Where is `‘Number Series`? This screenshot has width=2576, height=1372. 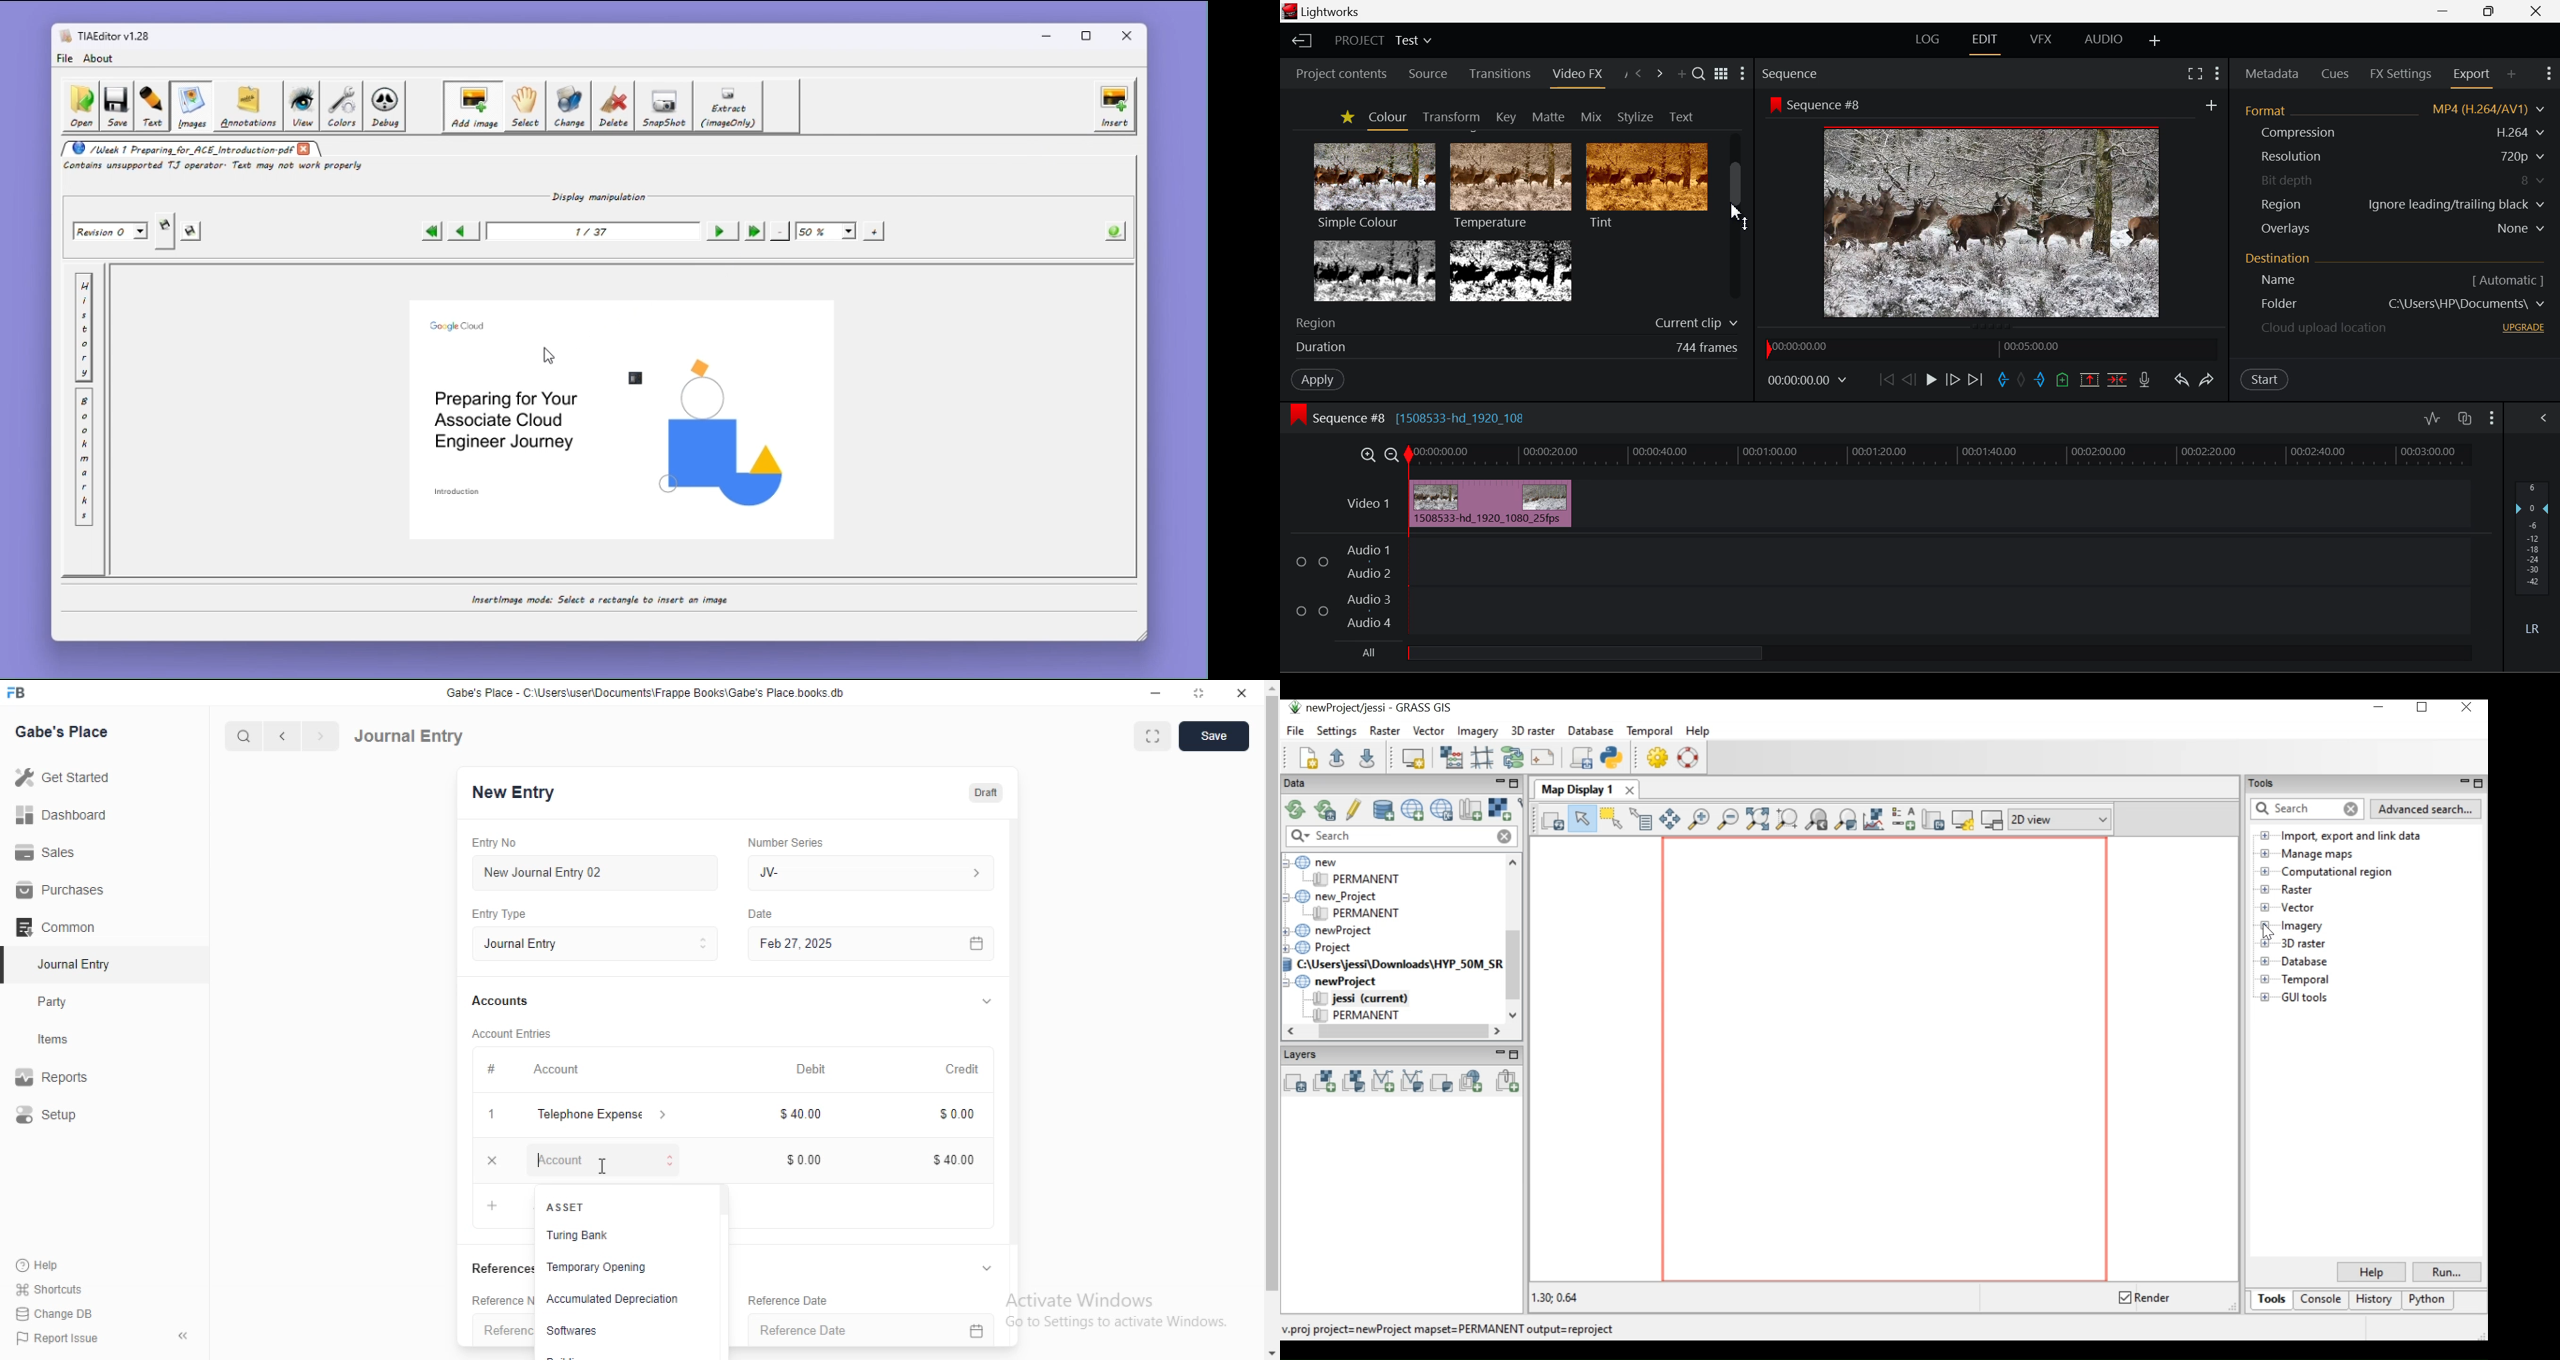
‘Number Series is located at coordinates (794, 842).